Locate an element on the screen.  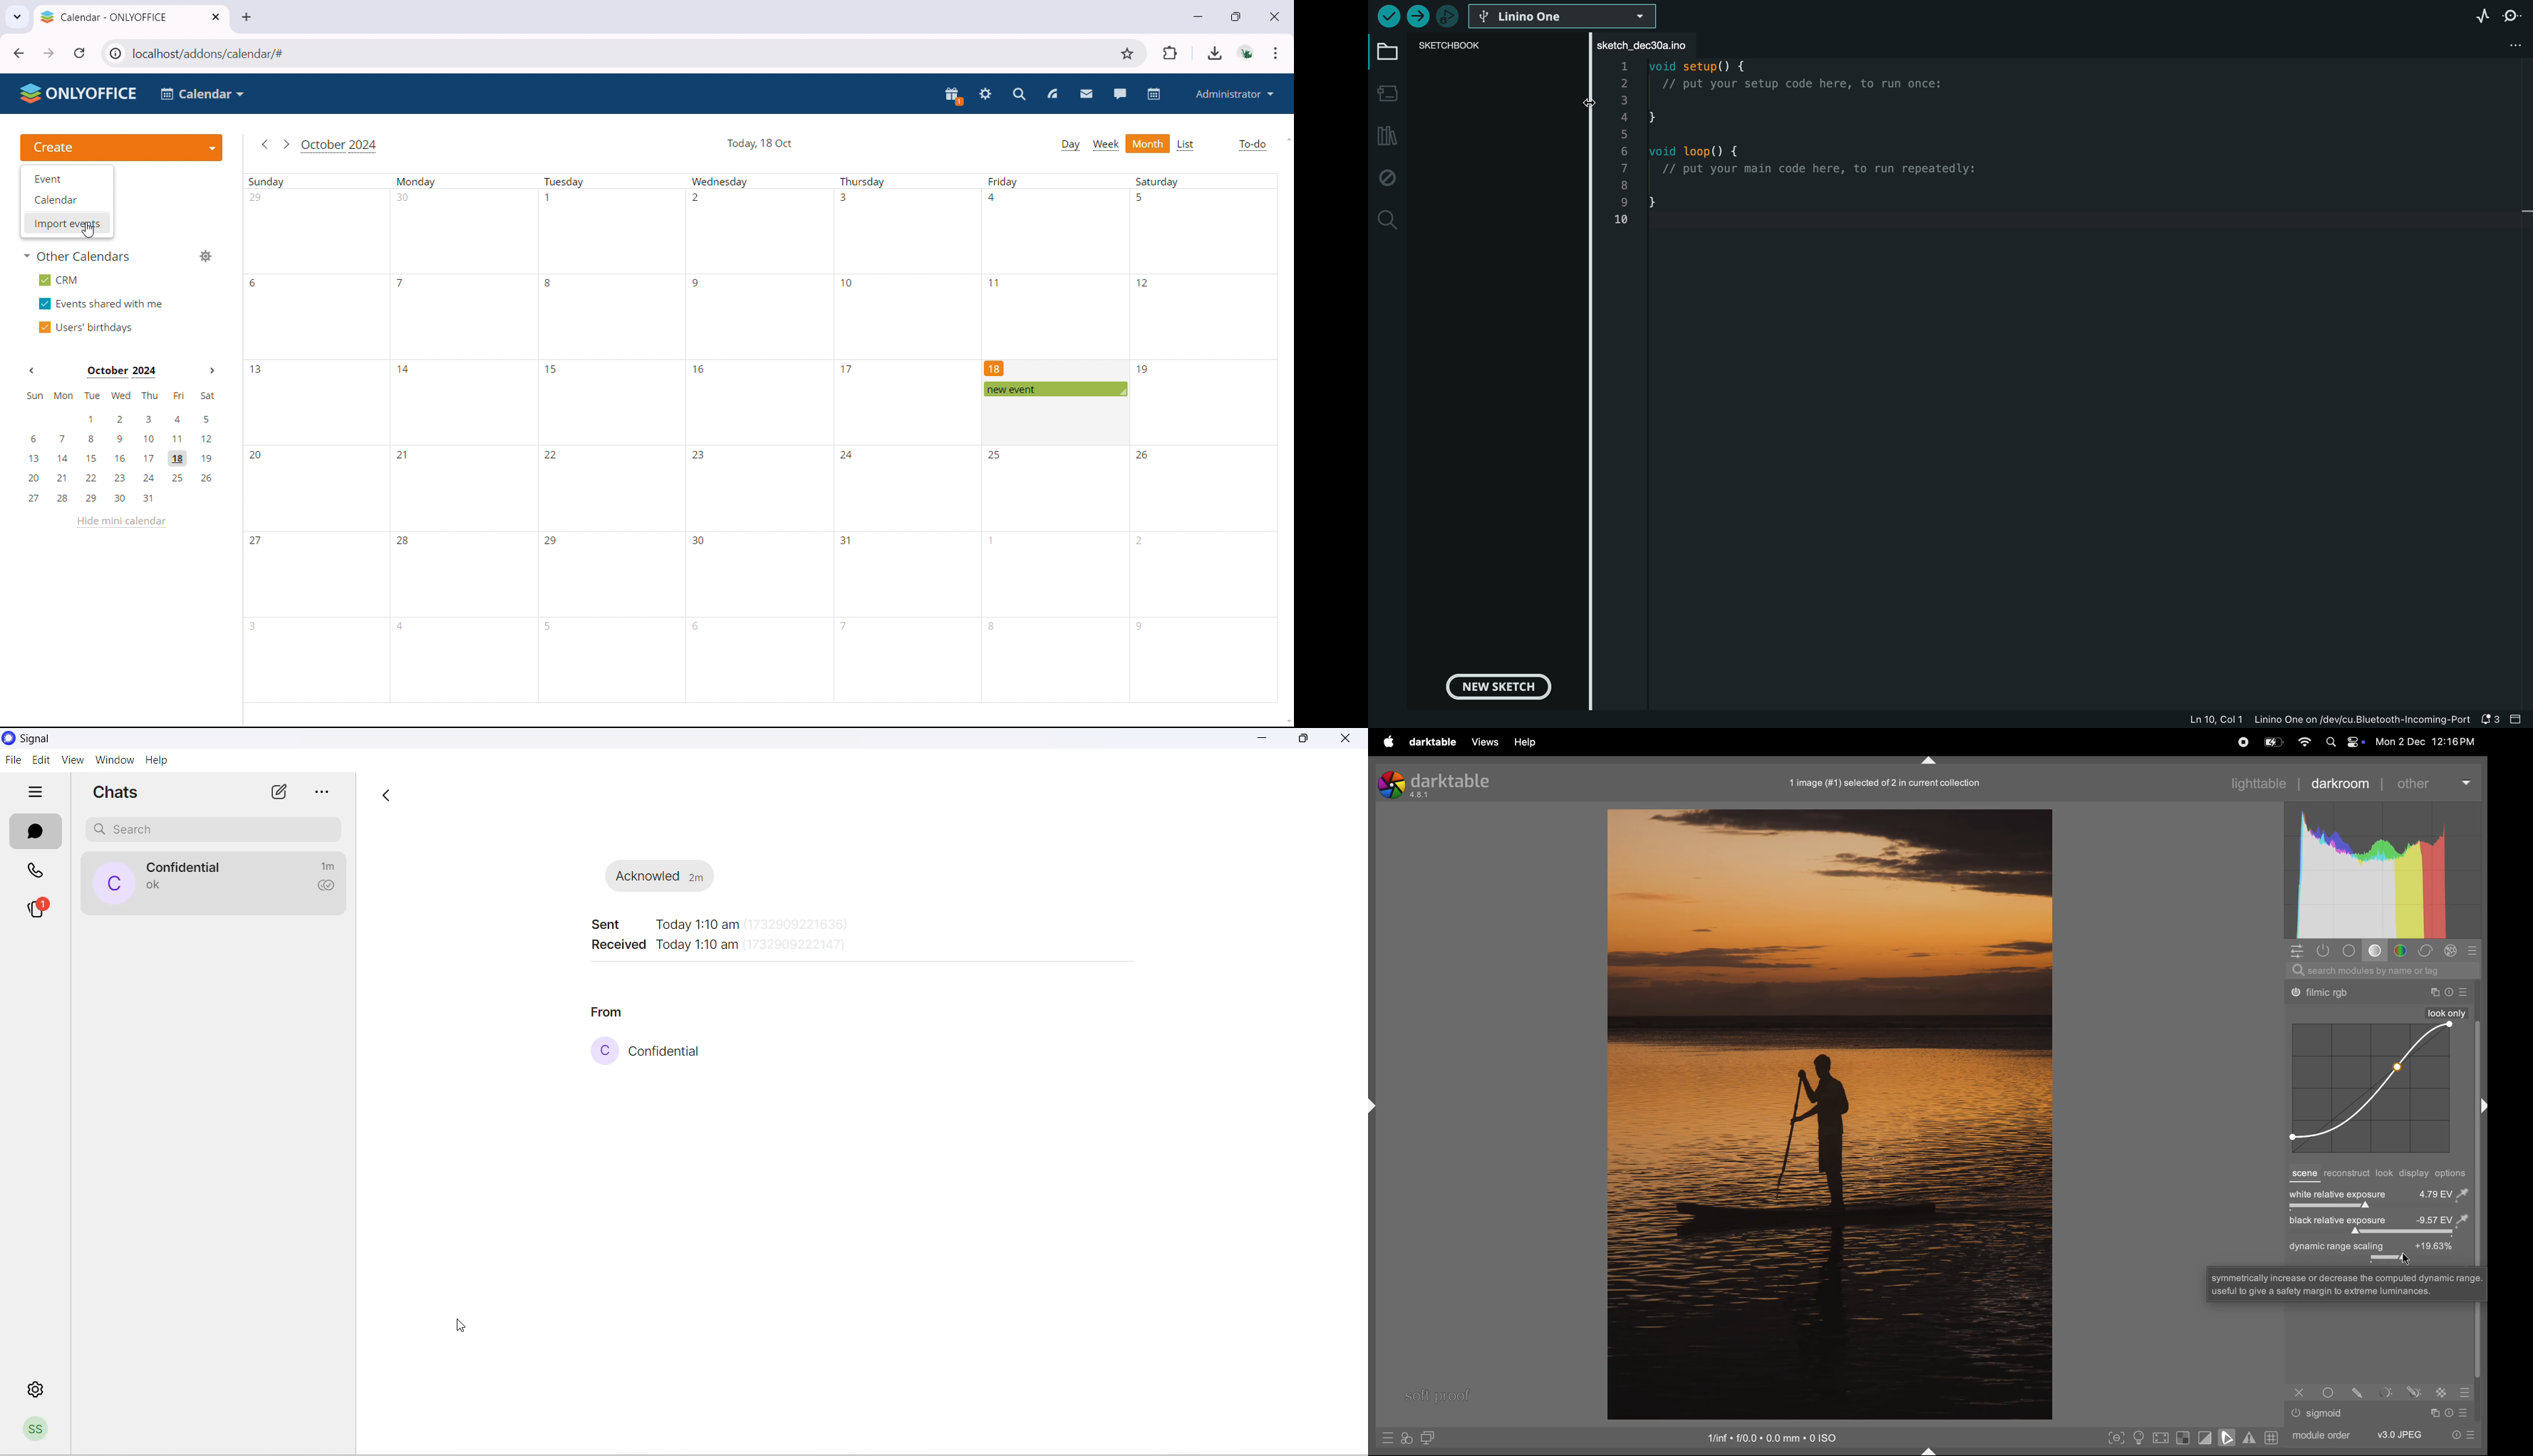
contact name is located at coordinates (673, 1054).